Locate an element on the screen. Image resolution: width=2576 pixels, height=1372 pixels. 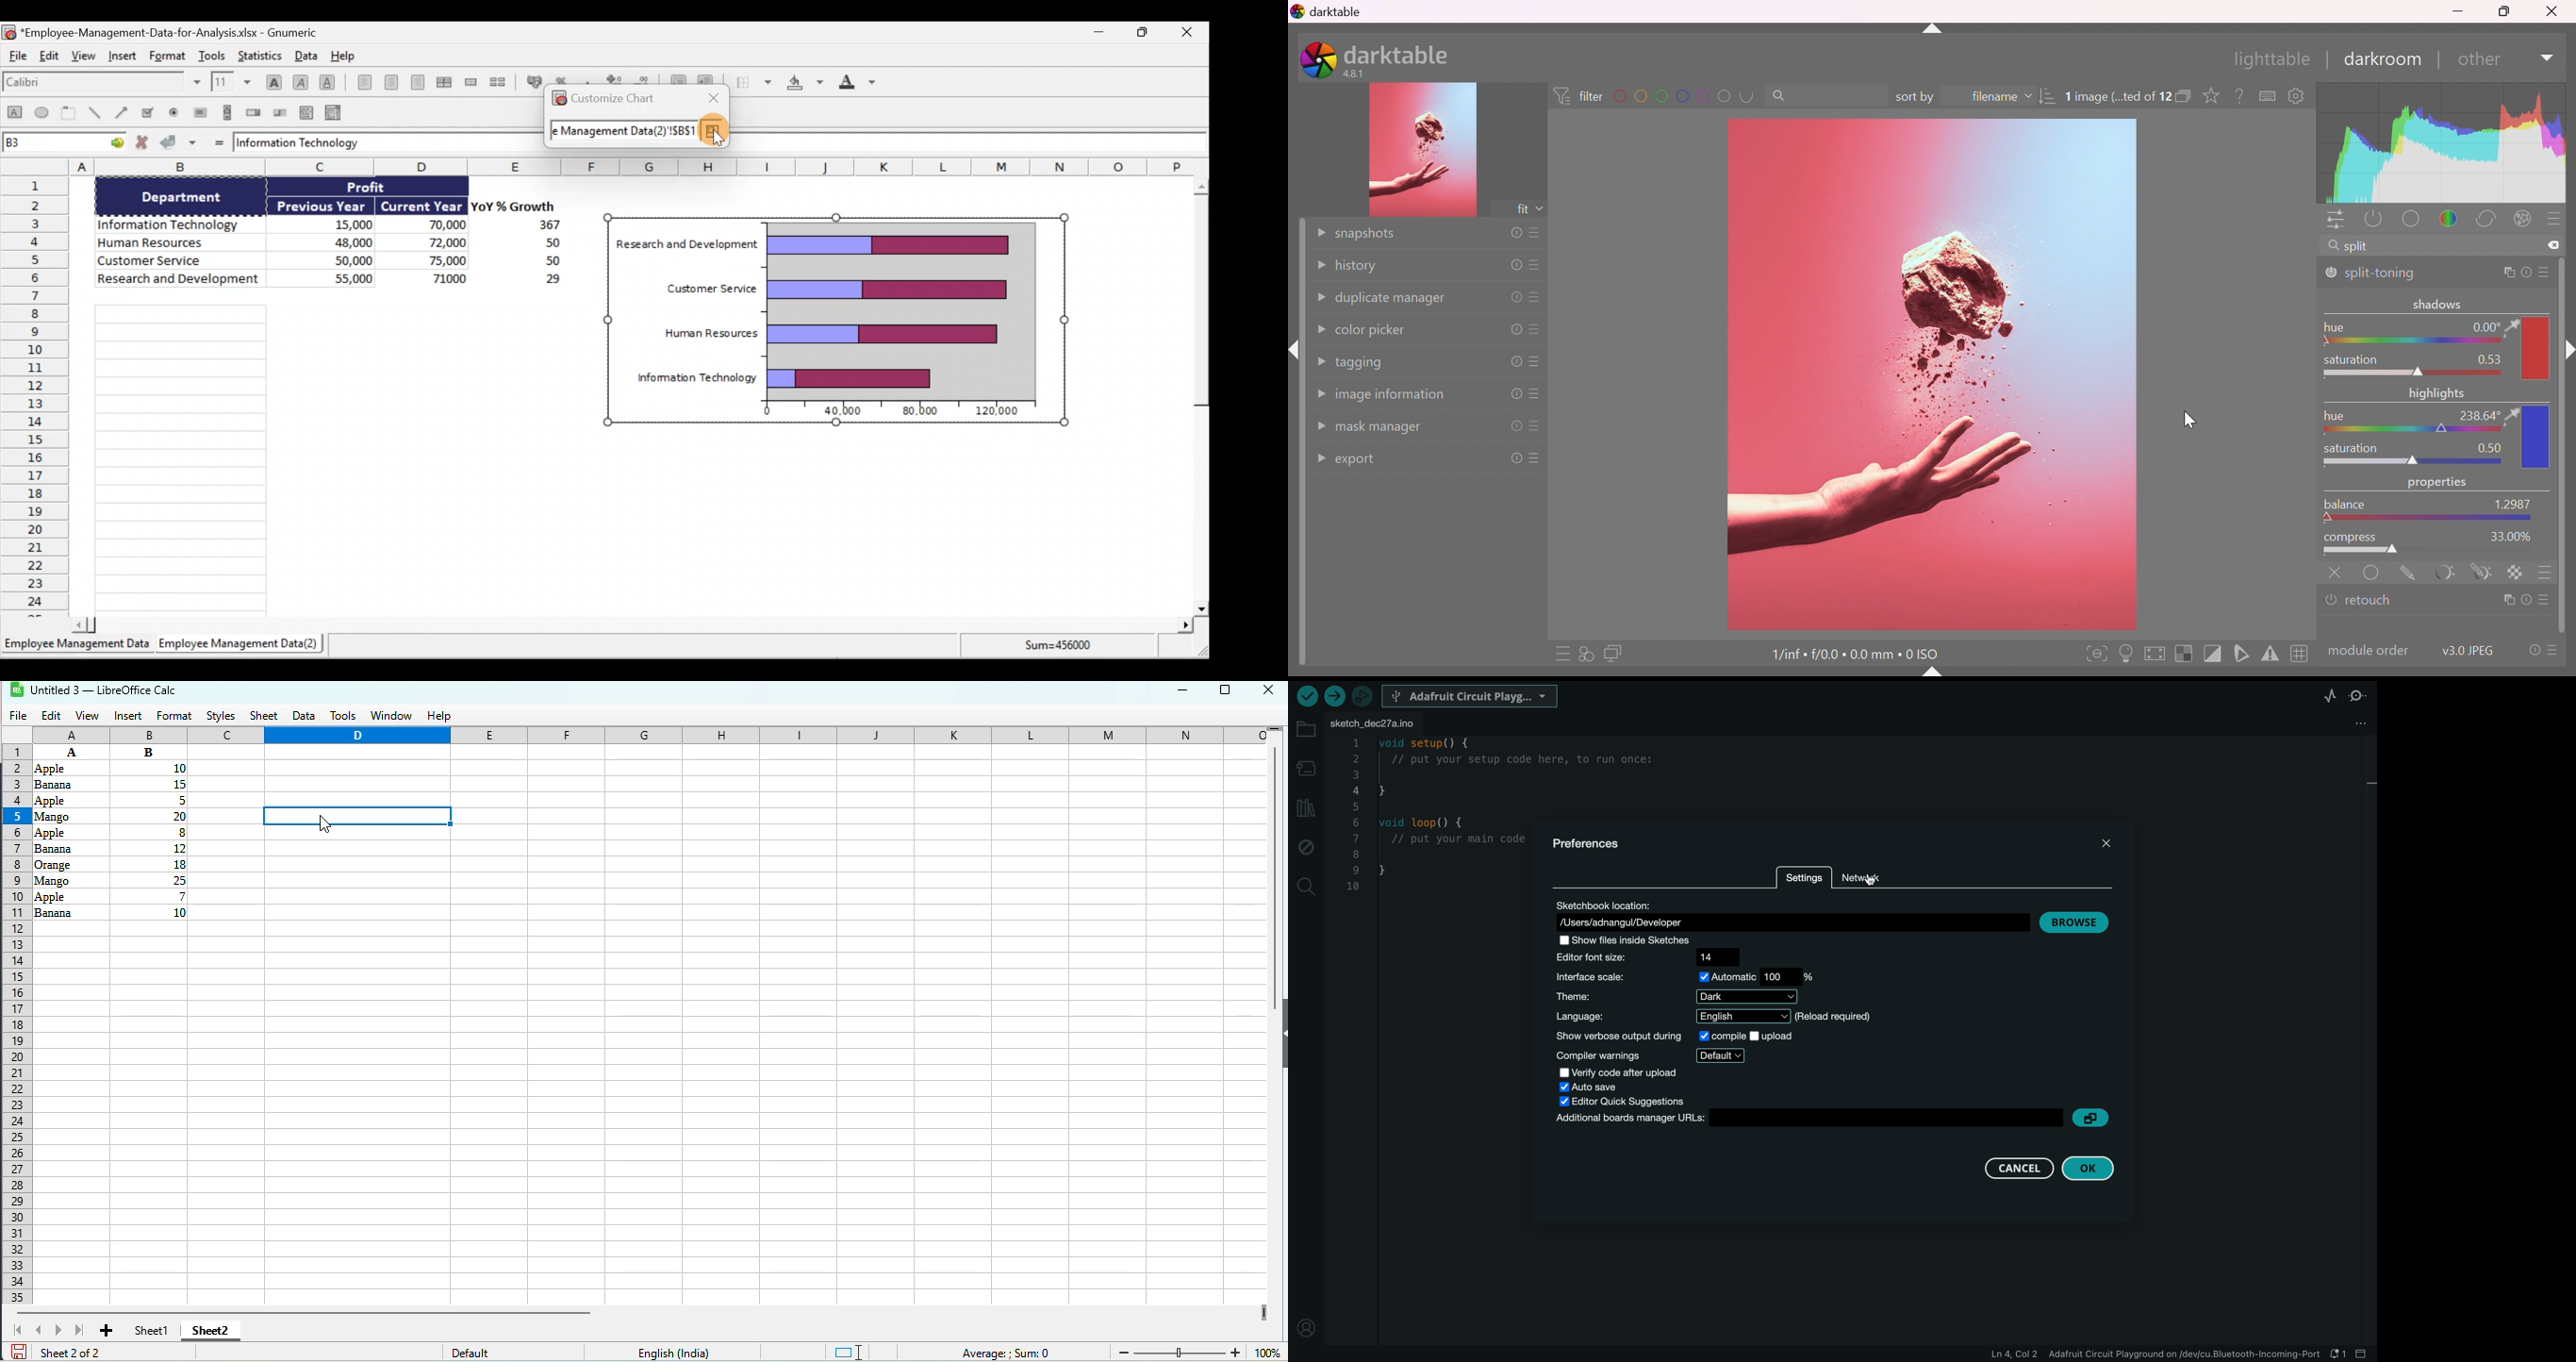
Create a radio button is located at coordinates (174, 113).